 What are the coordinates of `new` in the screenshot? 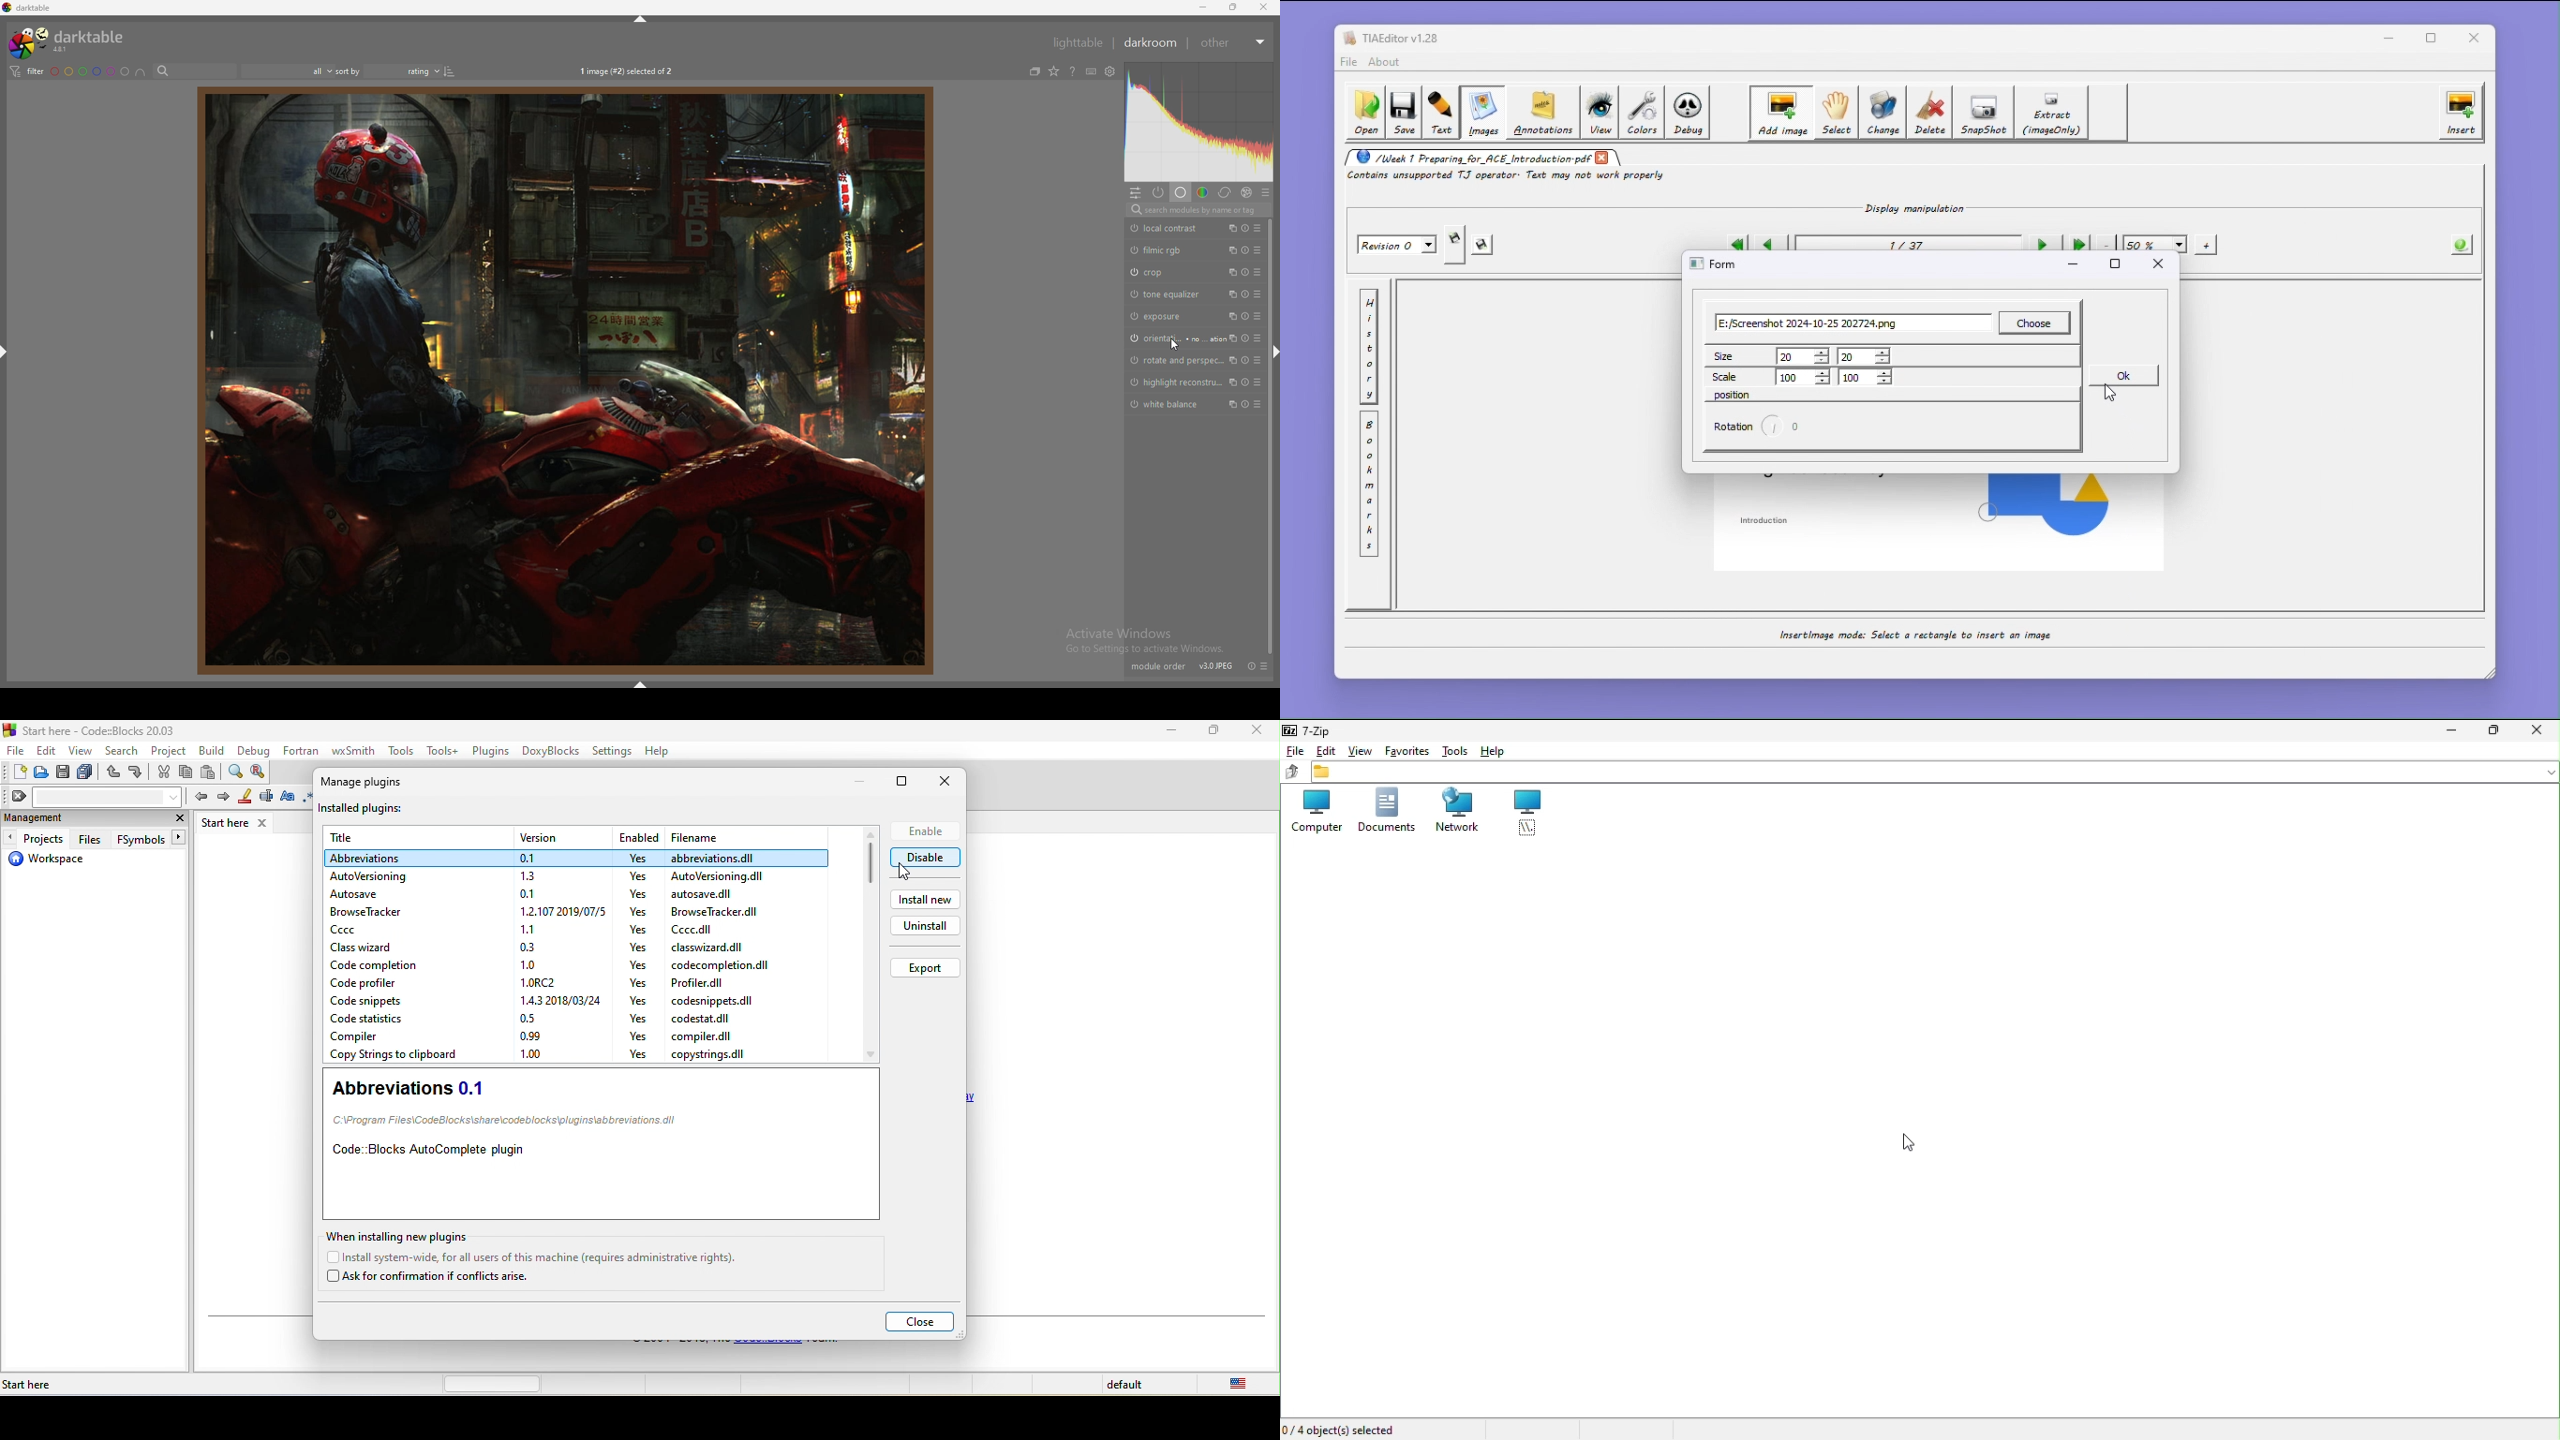 It's located at (15, 772).